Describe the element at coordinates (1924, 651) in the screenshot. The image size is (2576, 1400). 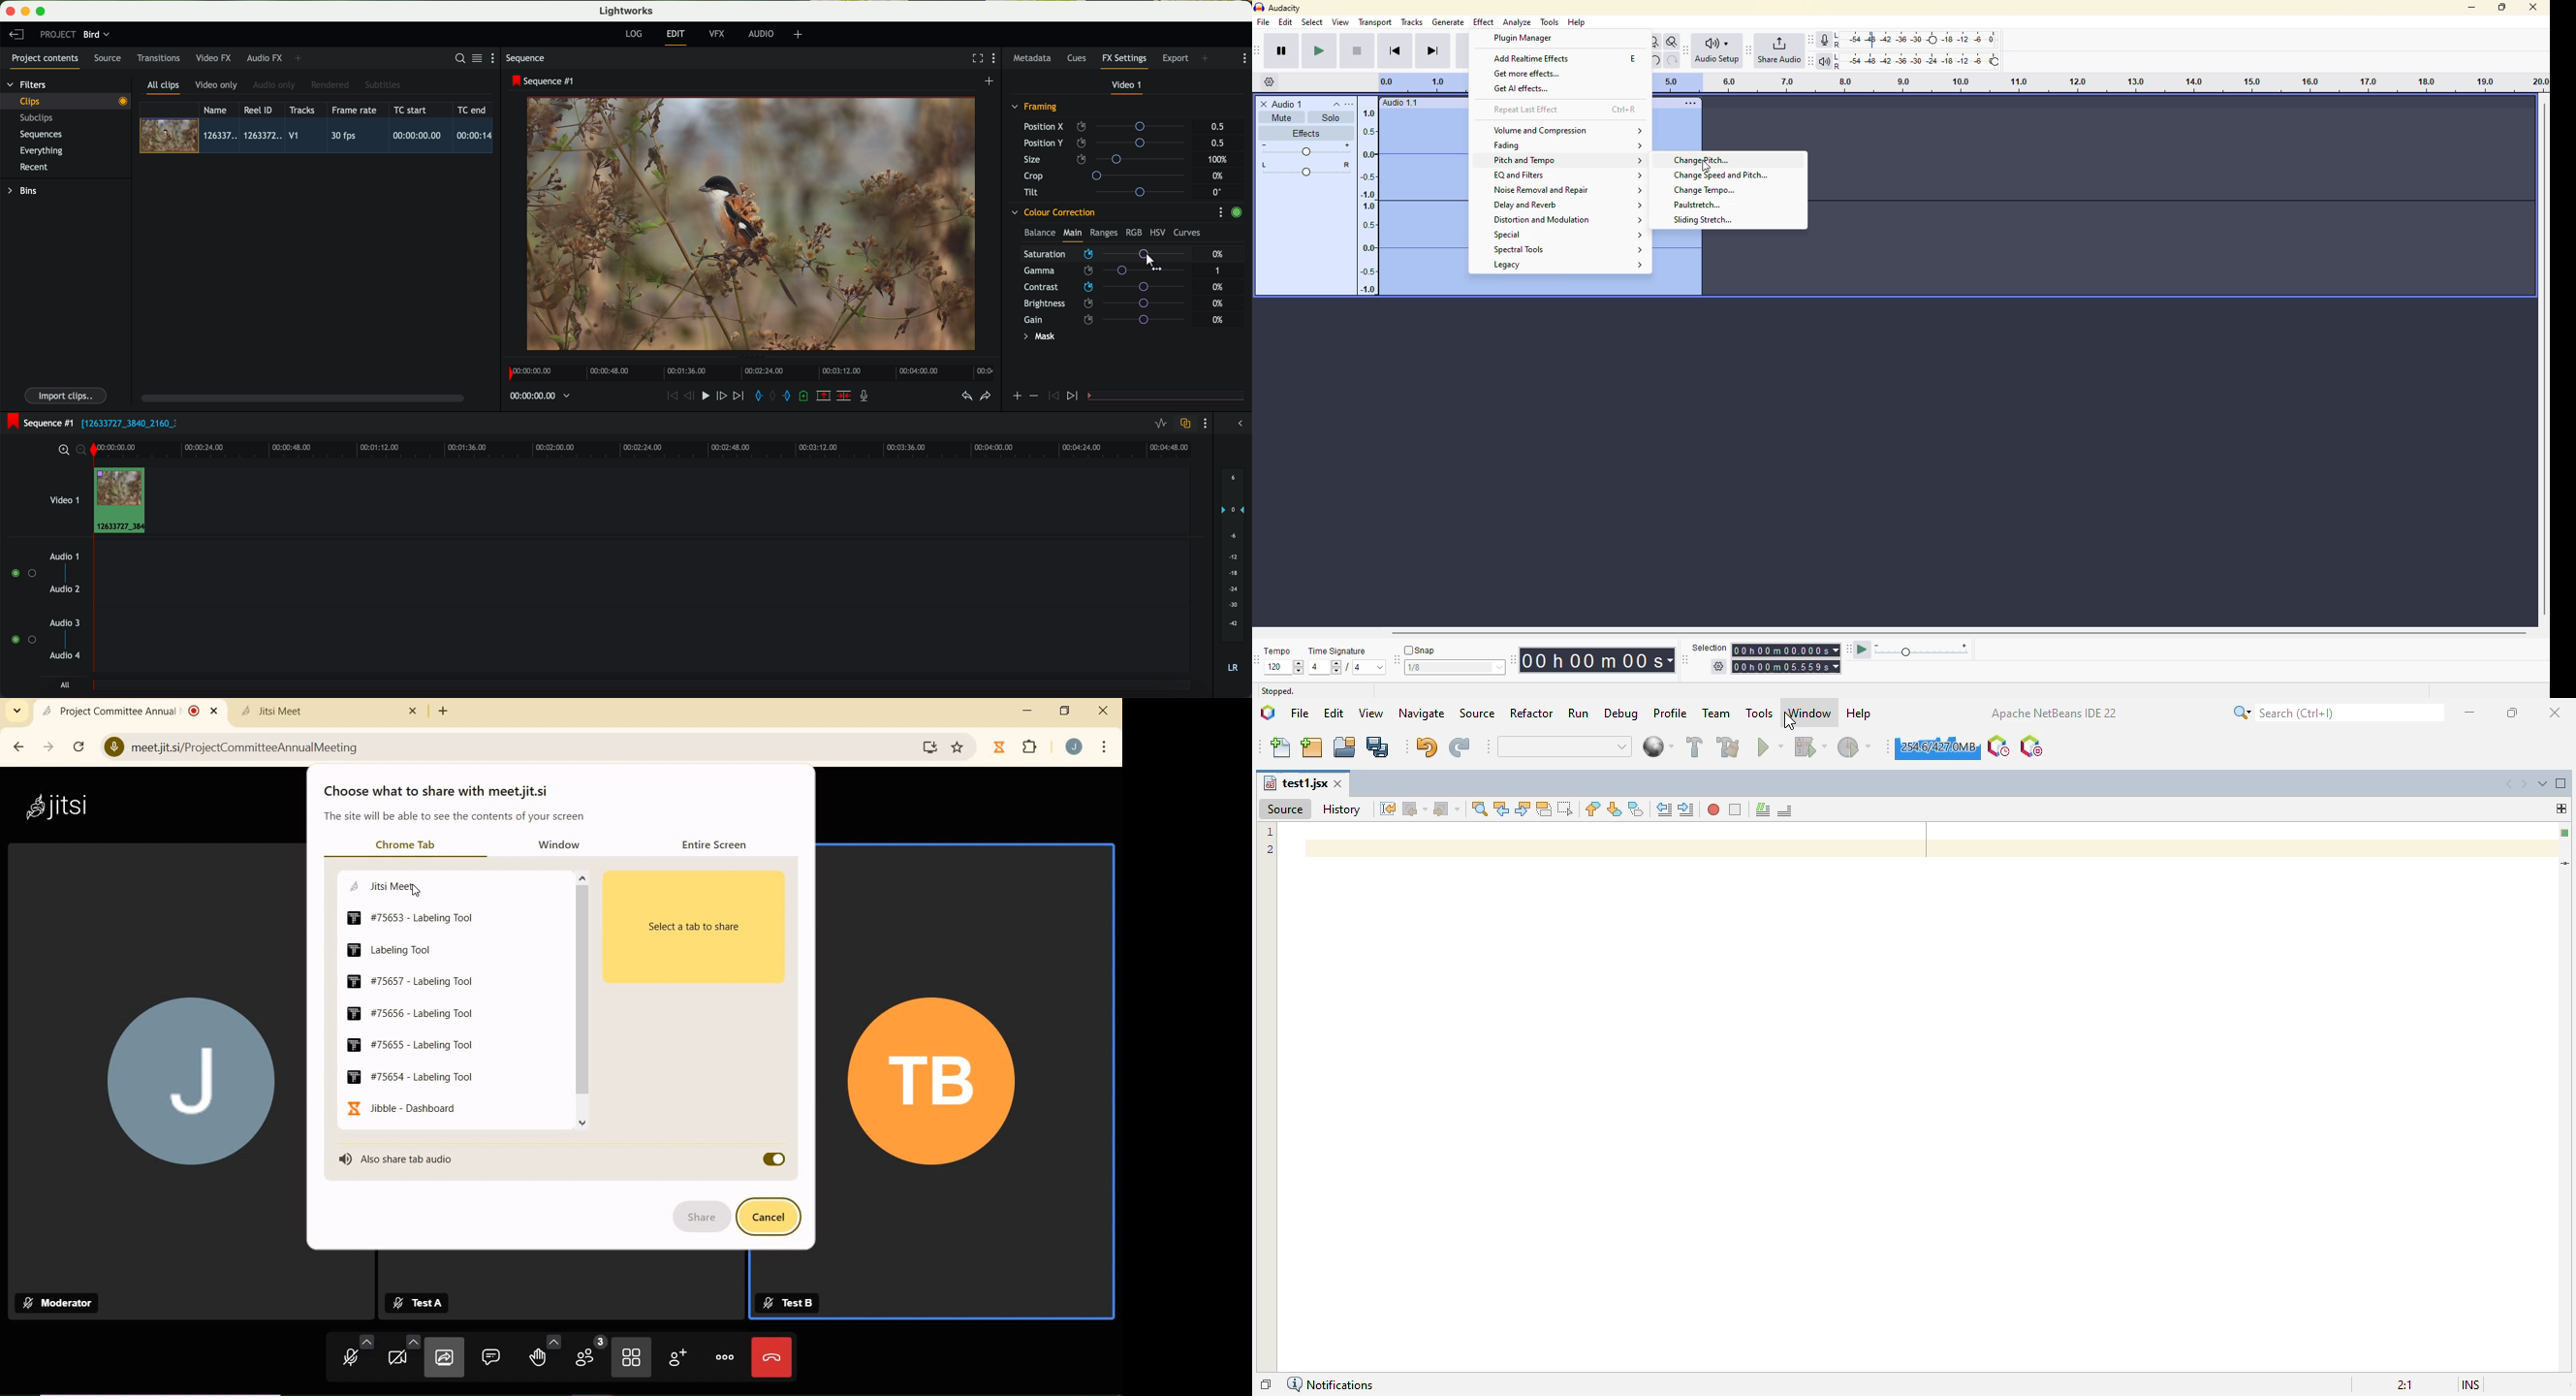
I see `play meter` at that location.